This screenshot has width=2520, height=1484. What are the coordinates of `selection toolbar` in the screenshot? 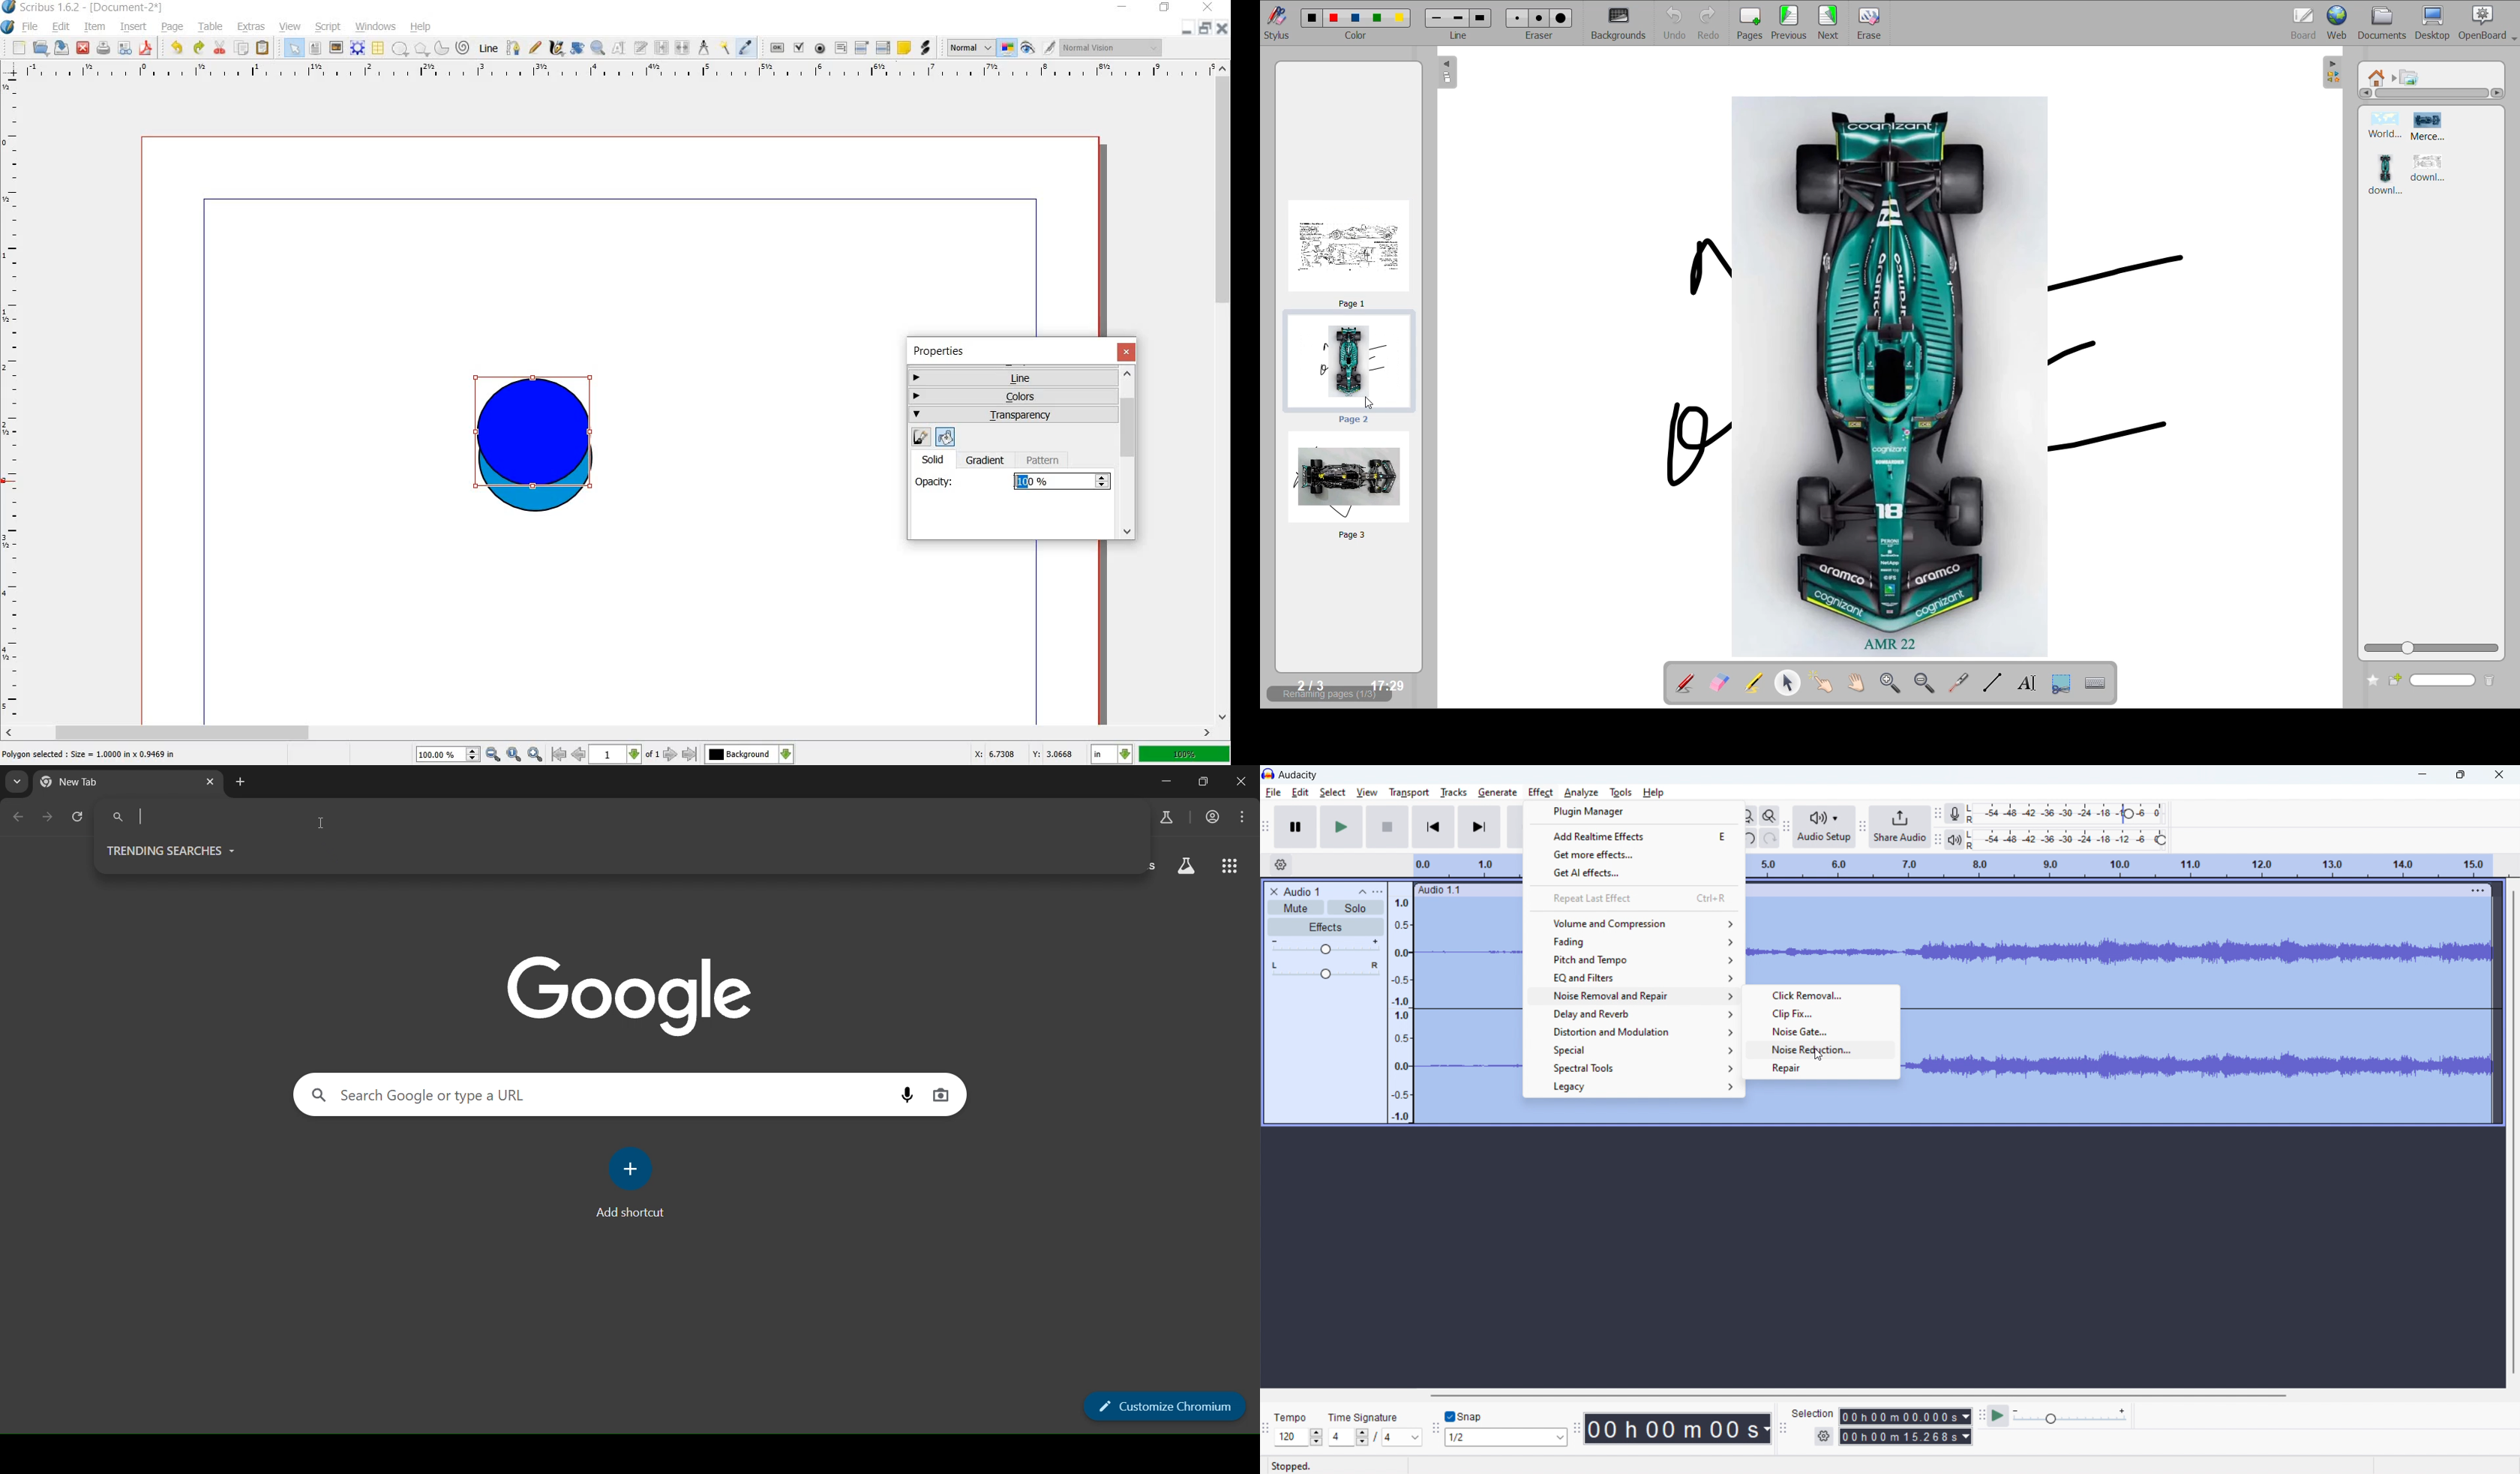 It's located at (1783, 1425).